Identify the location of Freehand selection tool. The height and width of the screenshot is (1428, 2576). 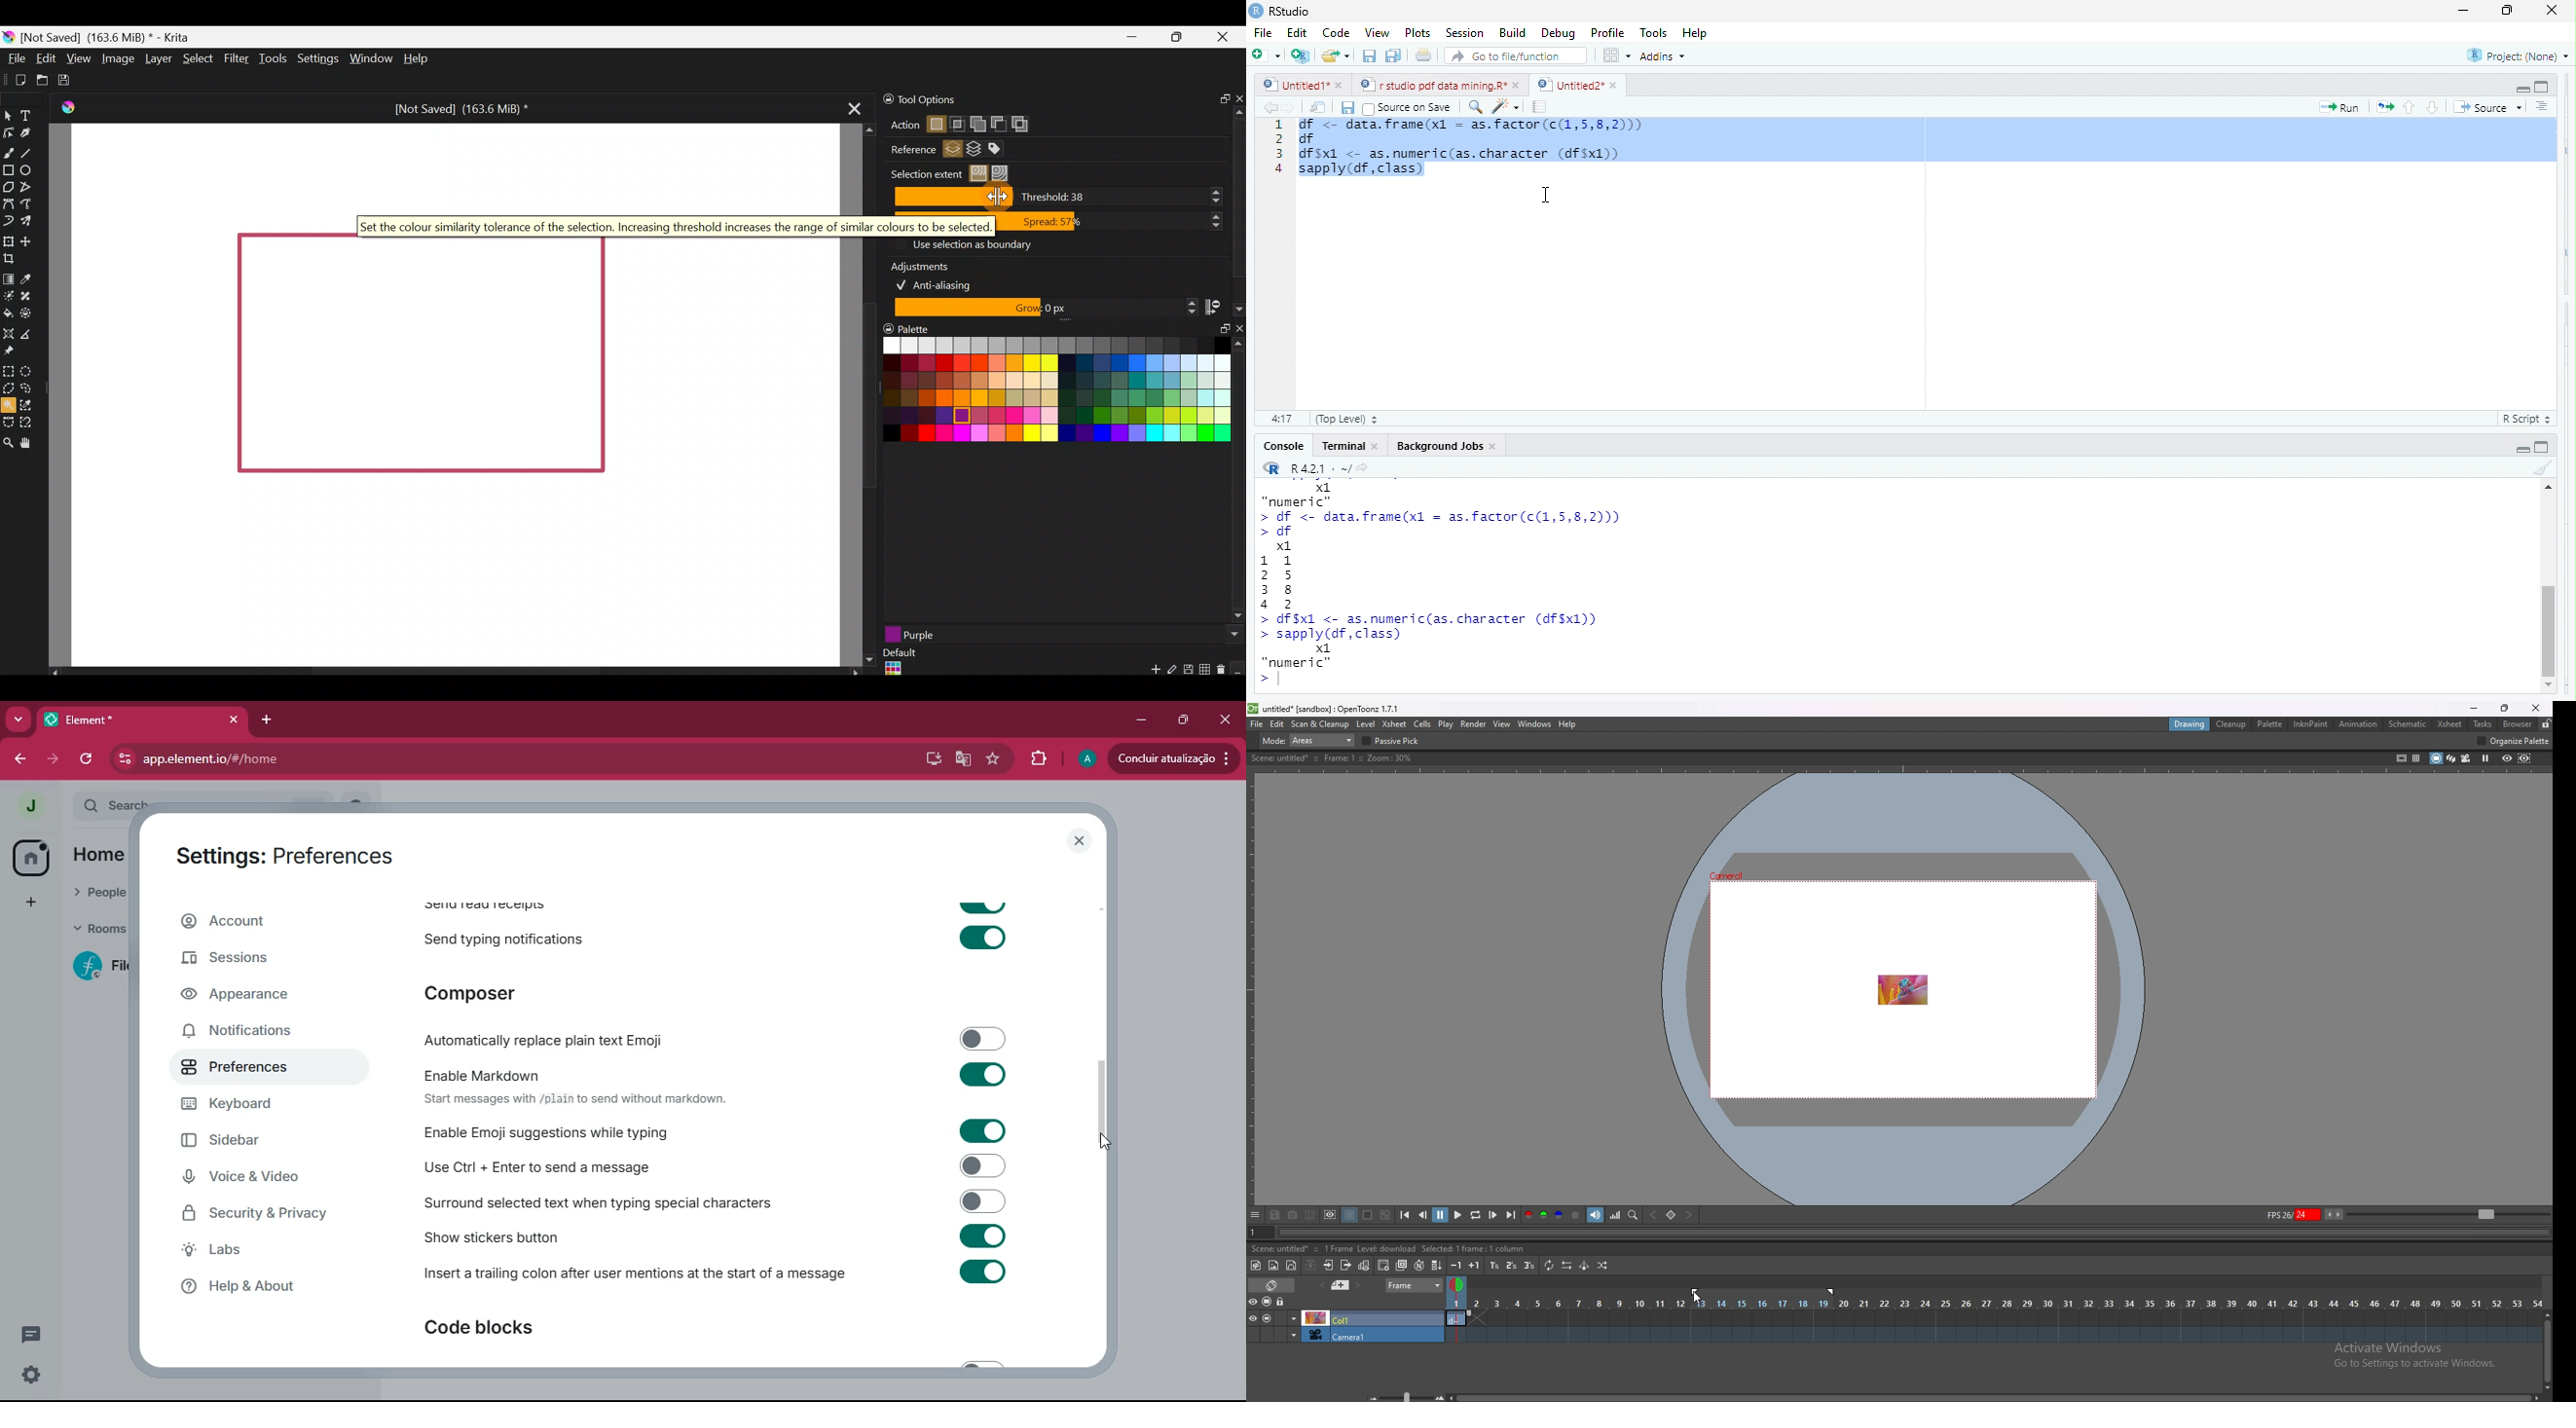
(27, 387).